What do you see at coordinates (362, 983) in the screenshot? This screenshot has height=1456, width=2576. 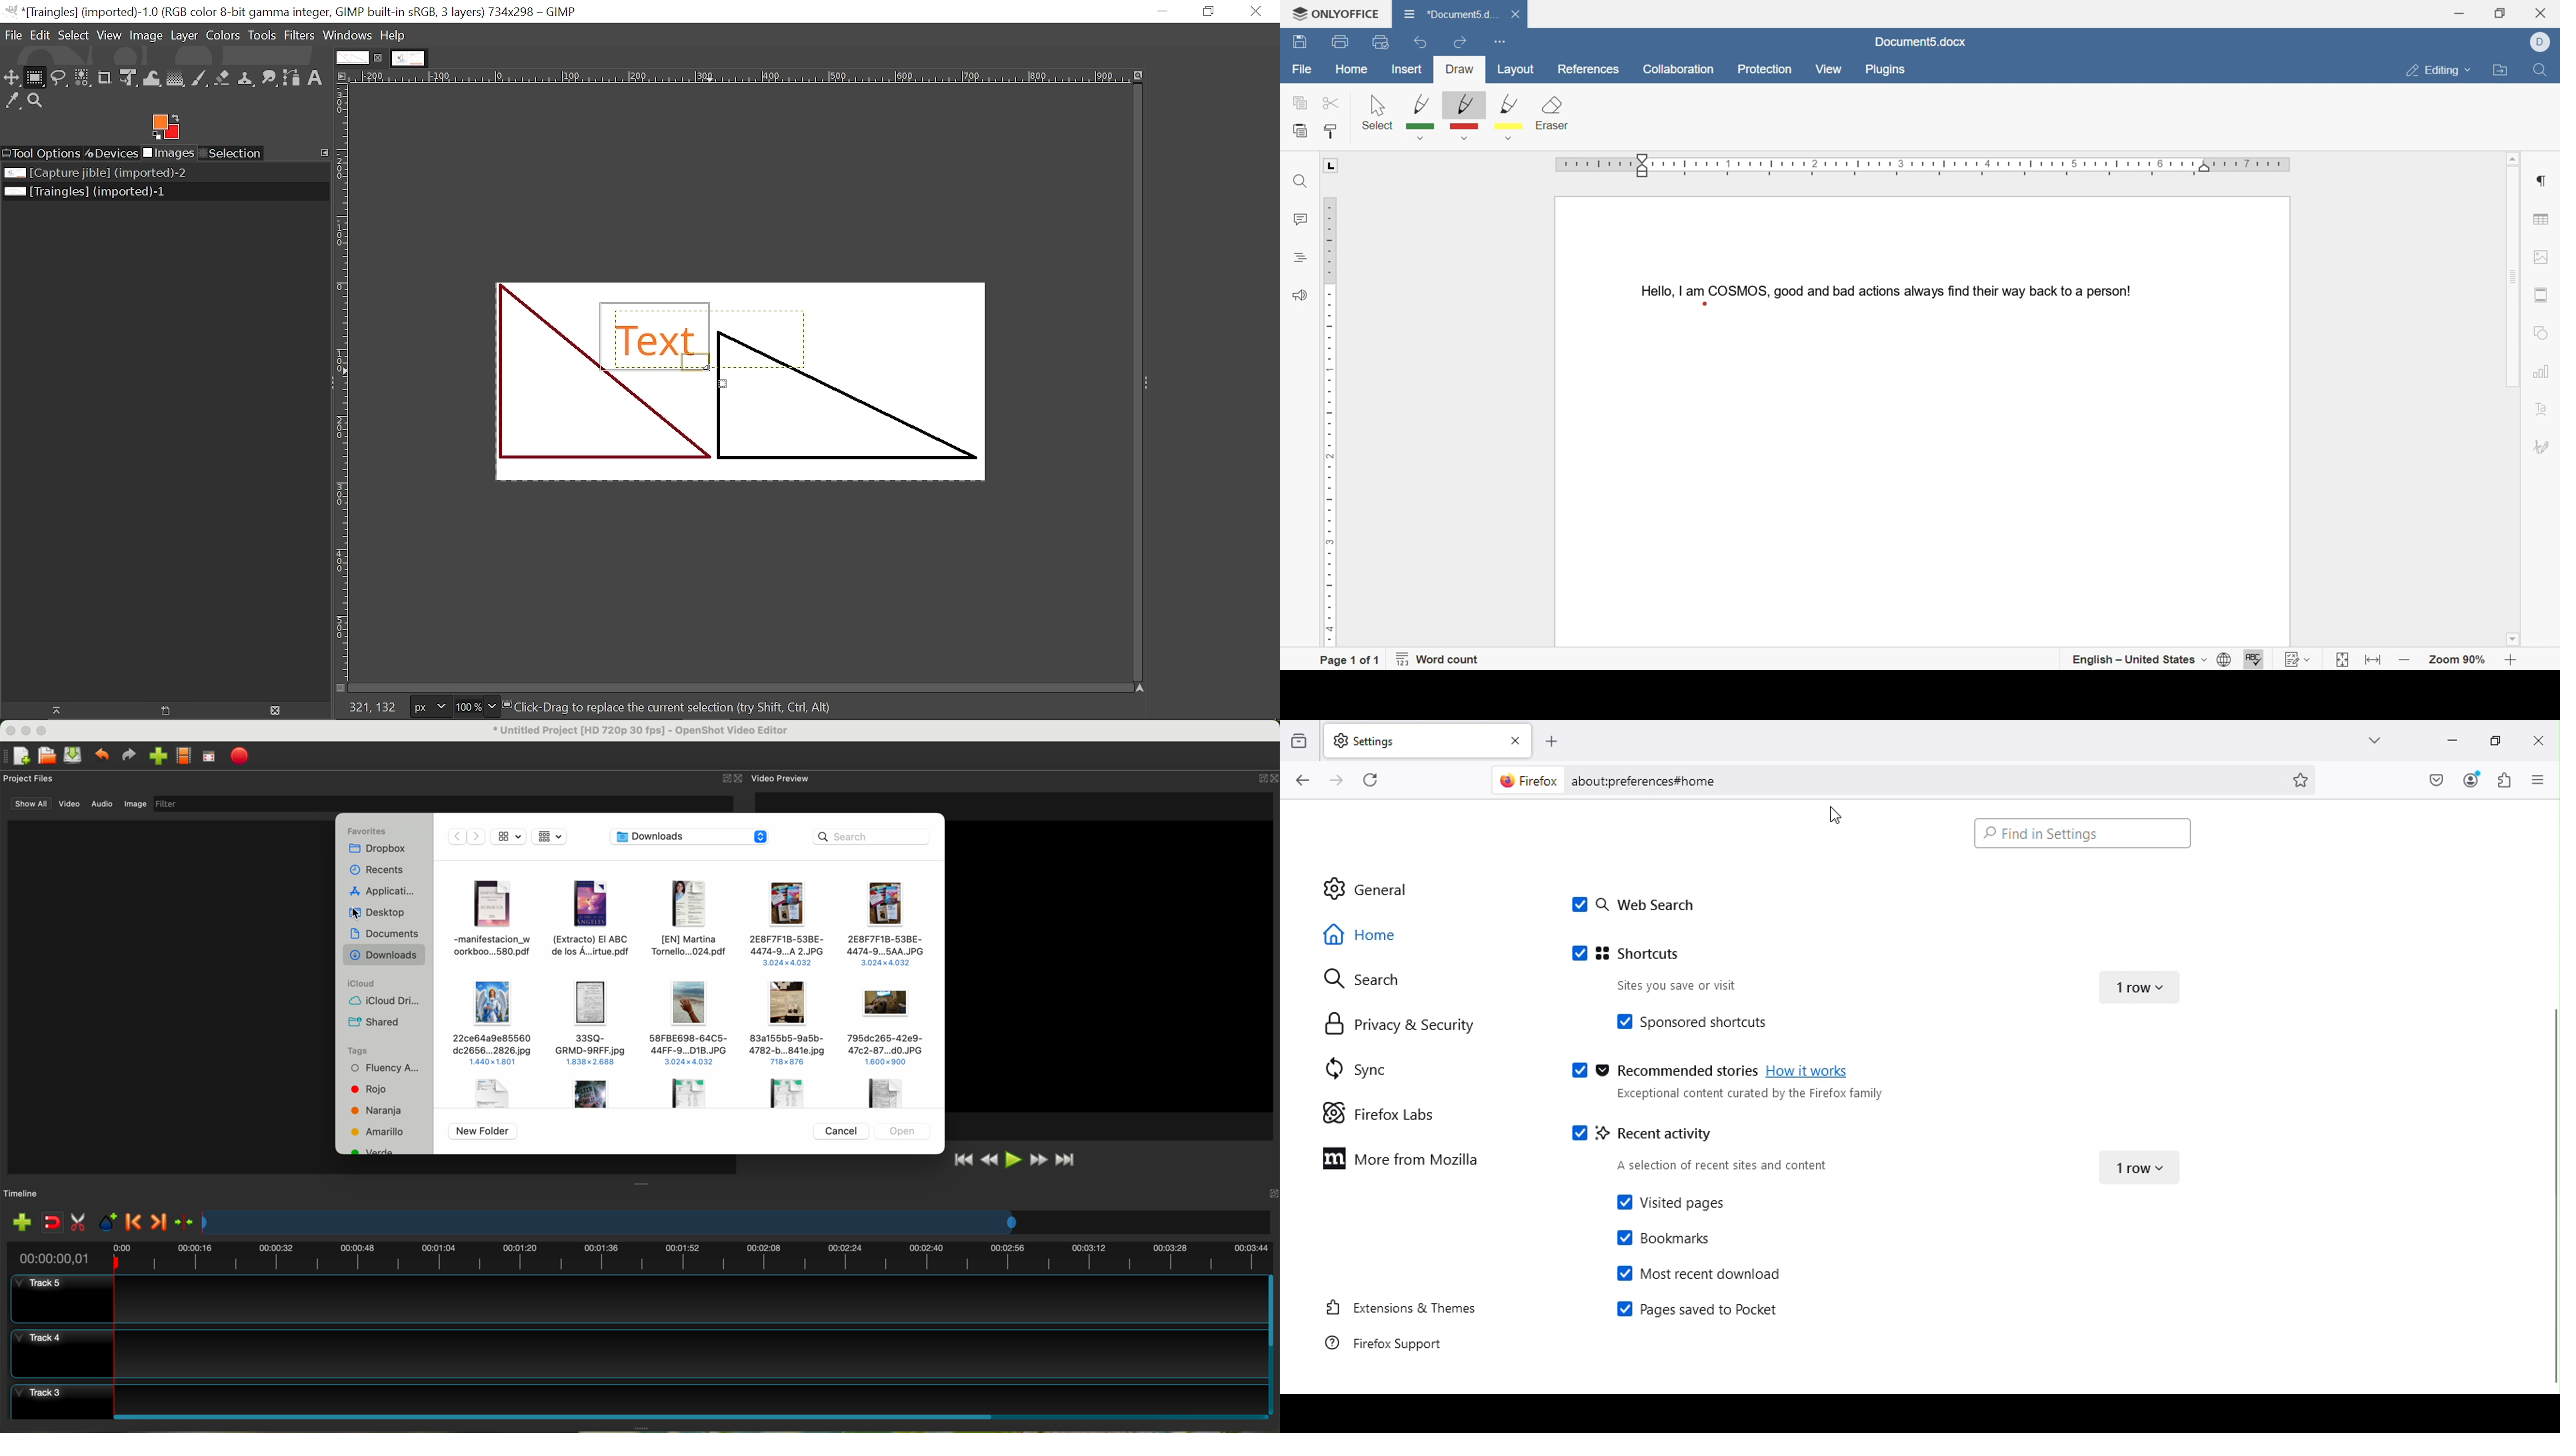 I see `icloud` at bounding box center [362, 983].